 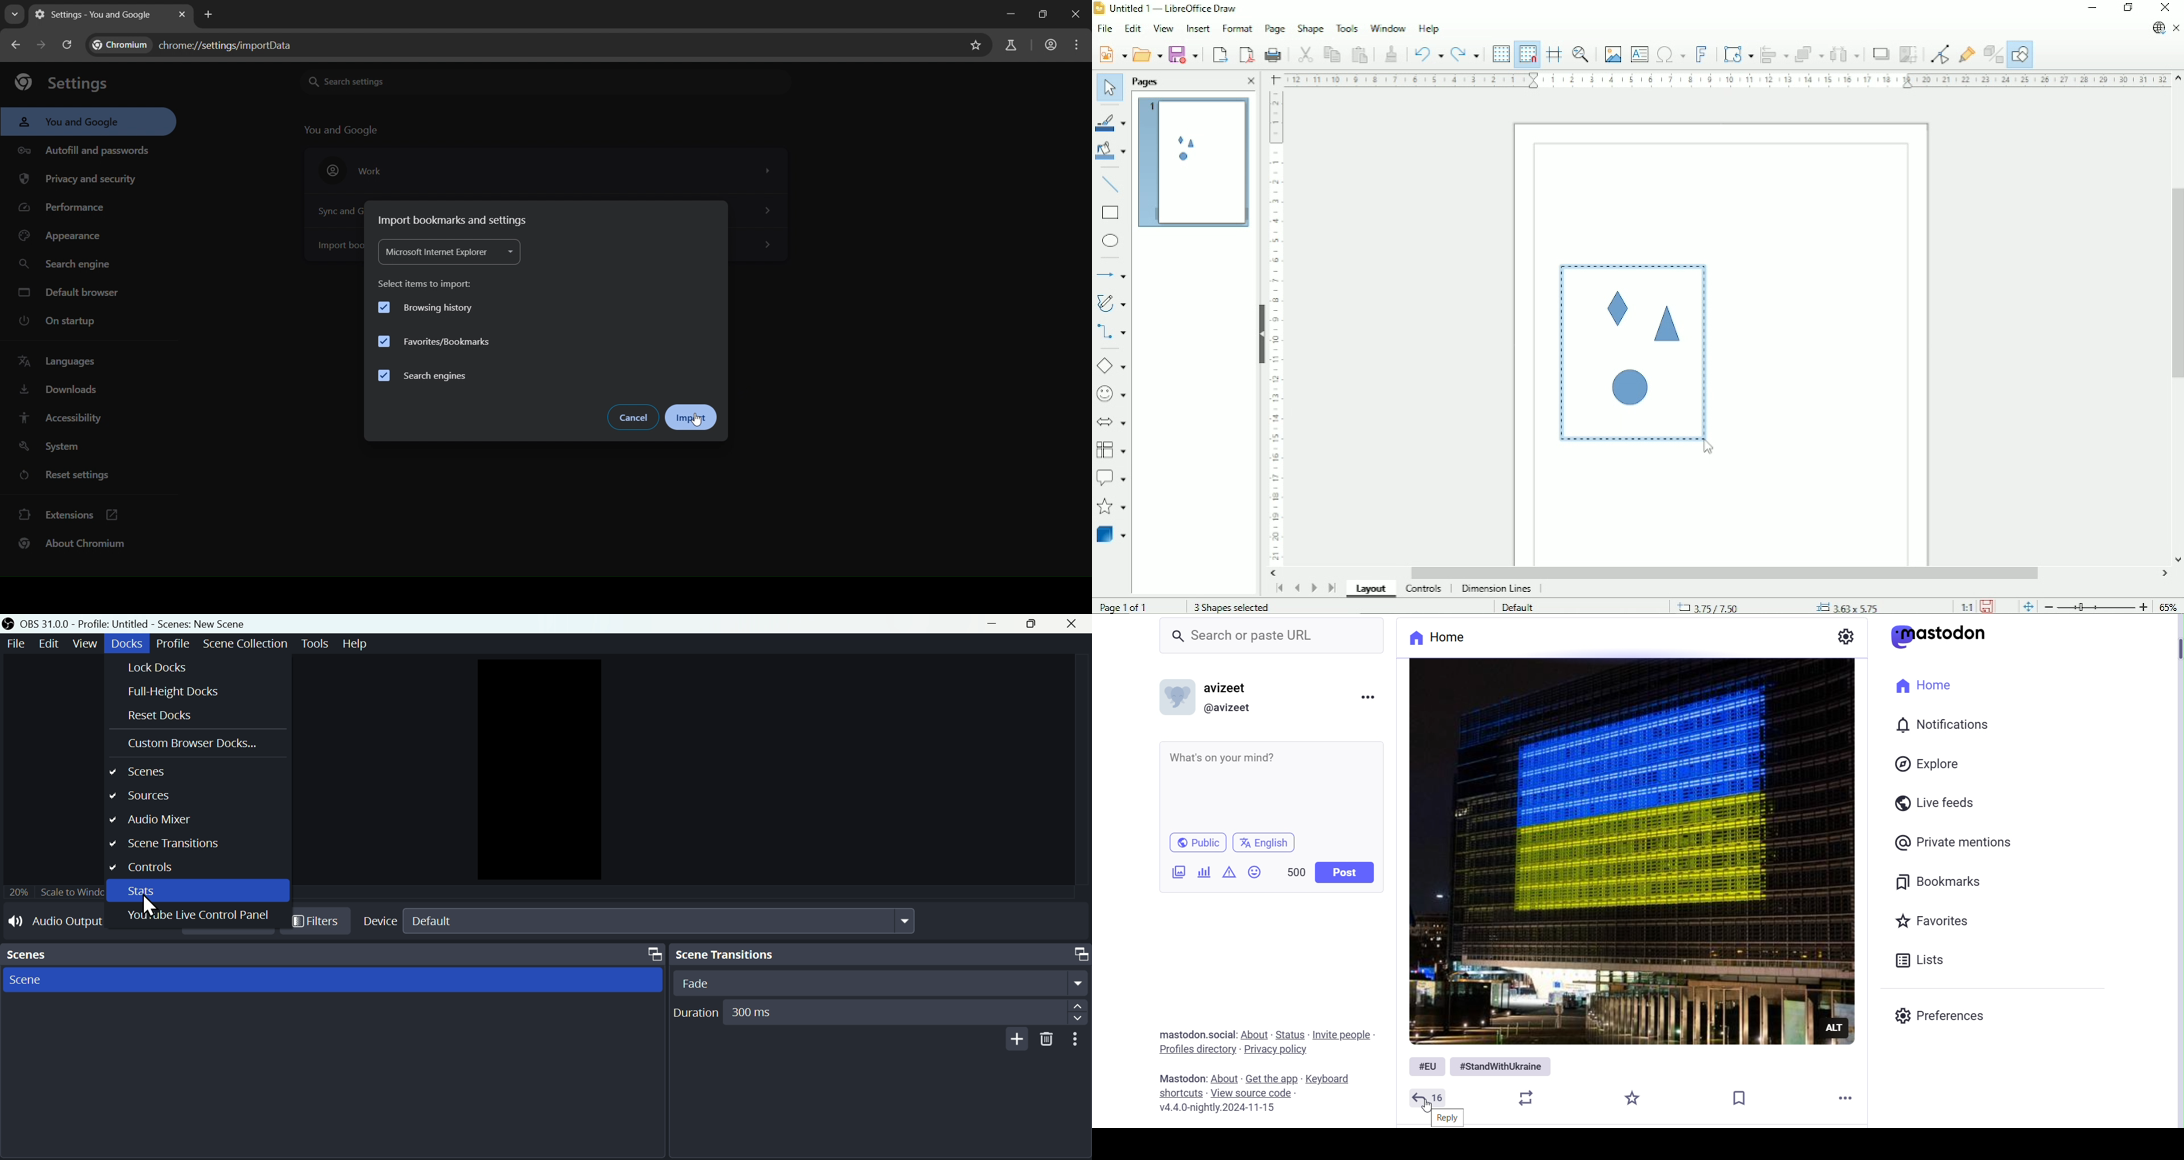 What do you see at coordinates (1111, 213) in the screenshot?
I see `Rectangle` at bounding box center [1111, 213].